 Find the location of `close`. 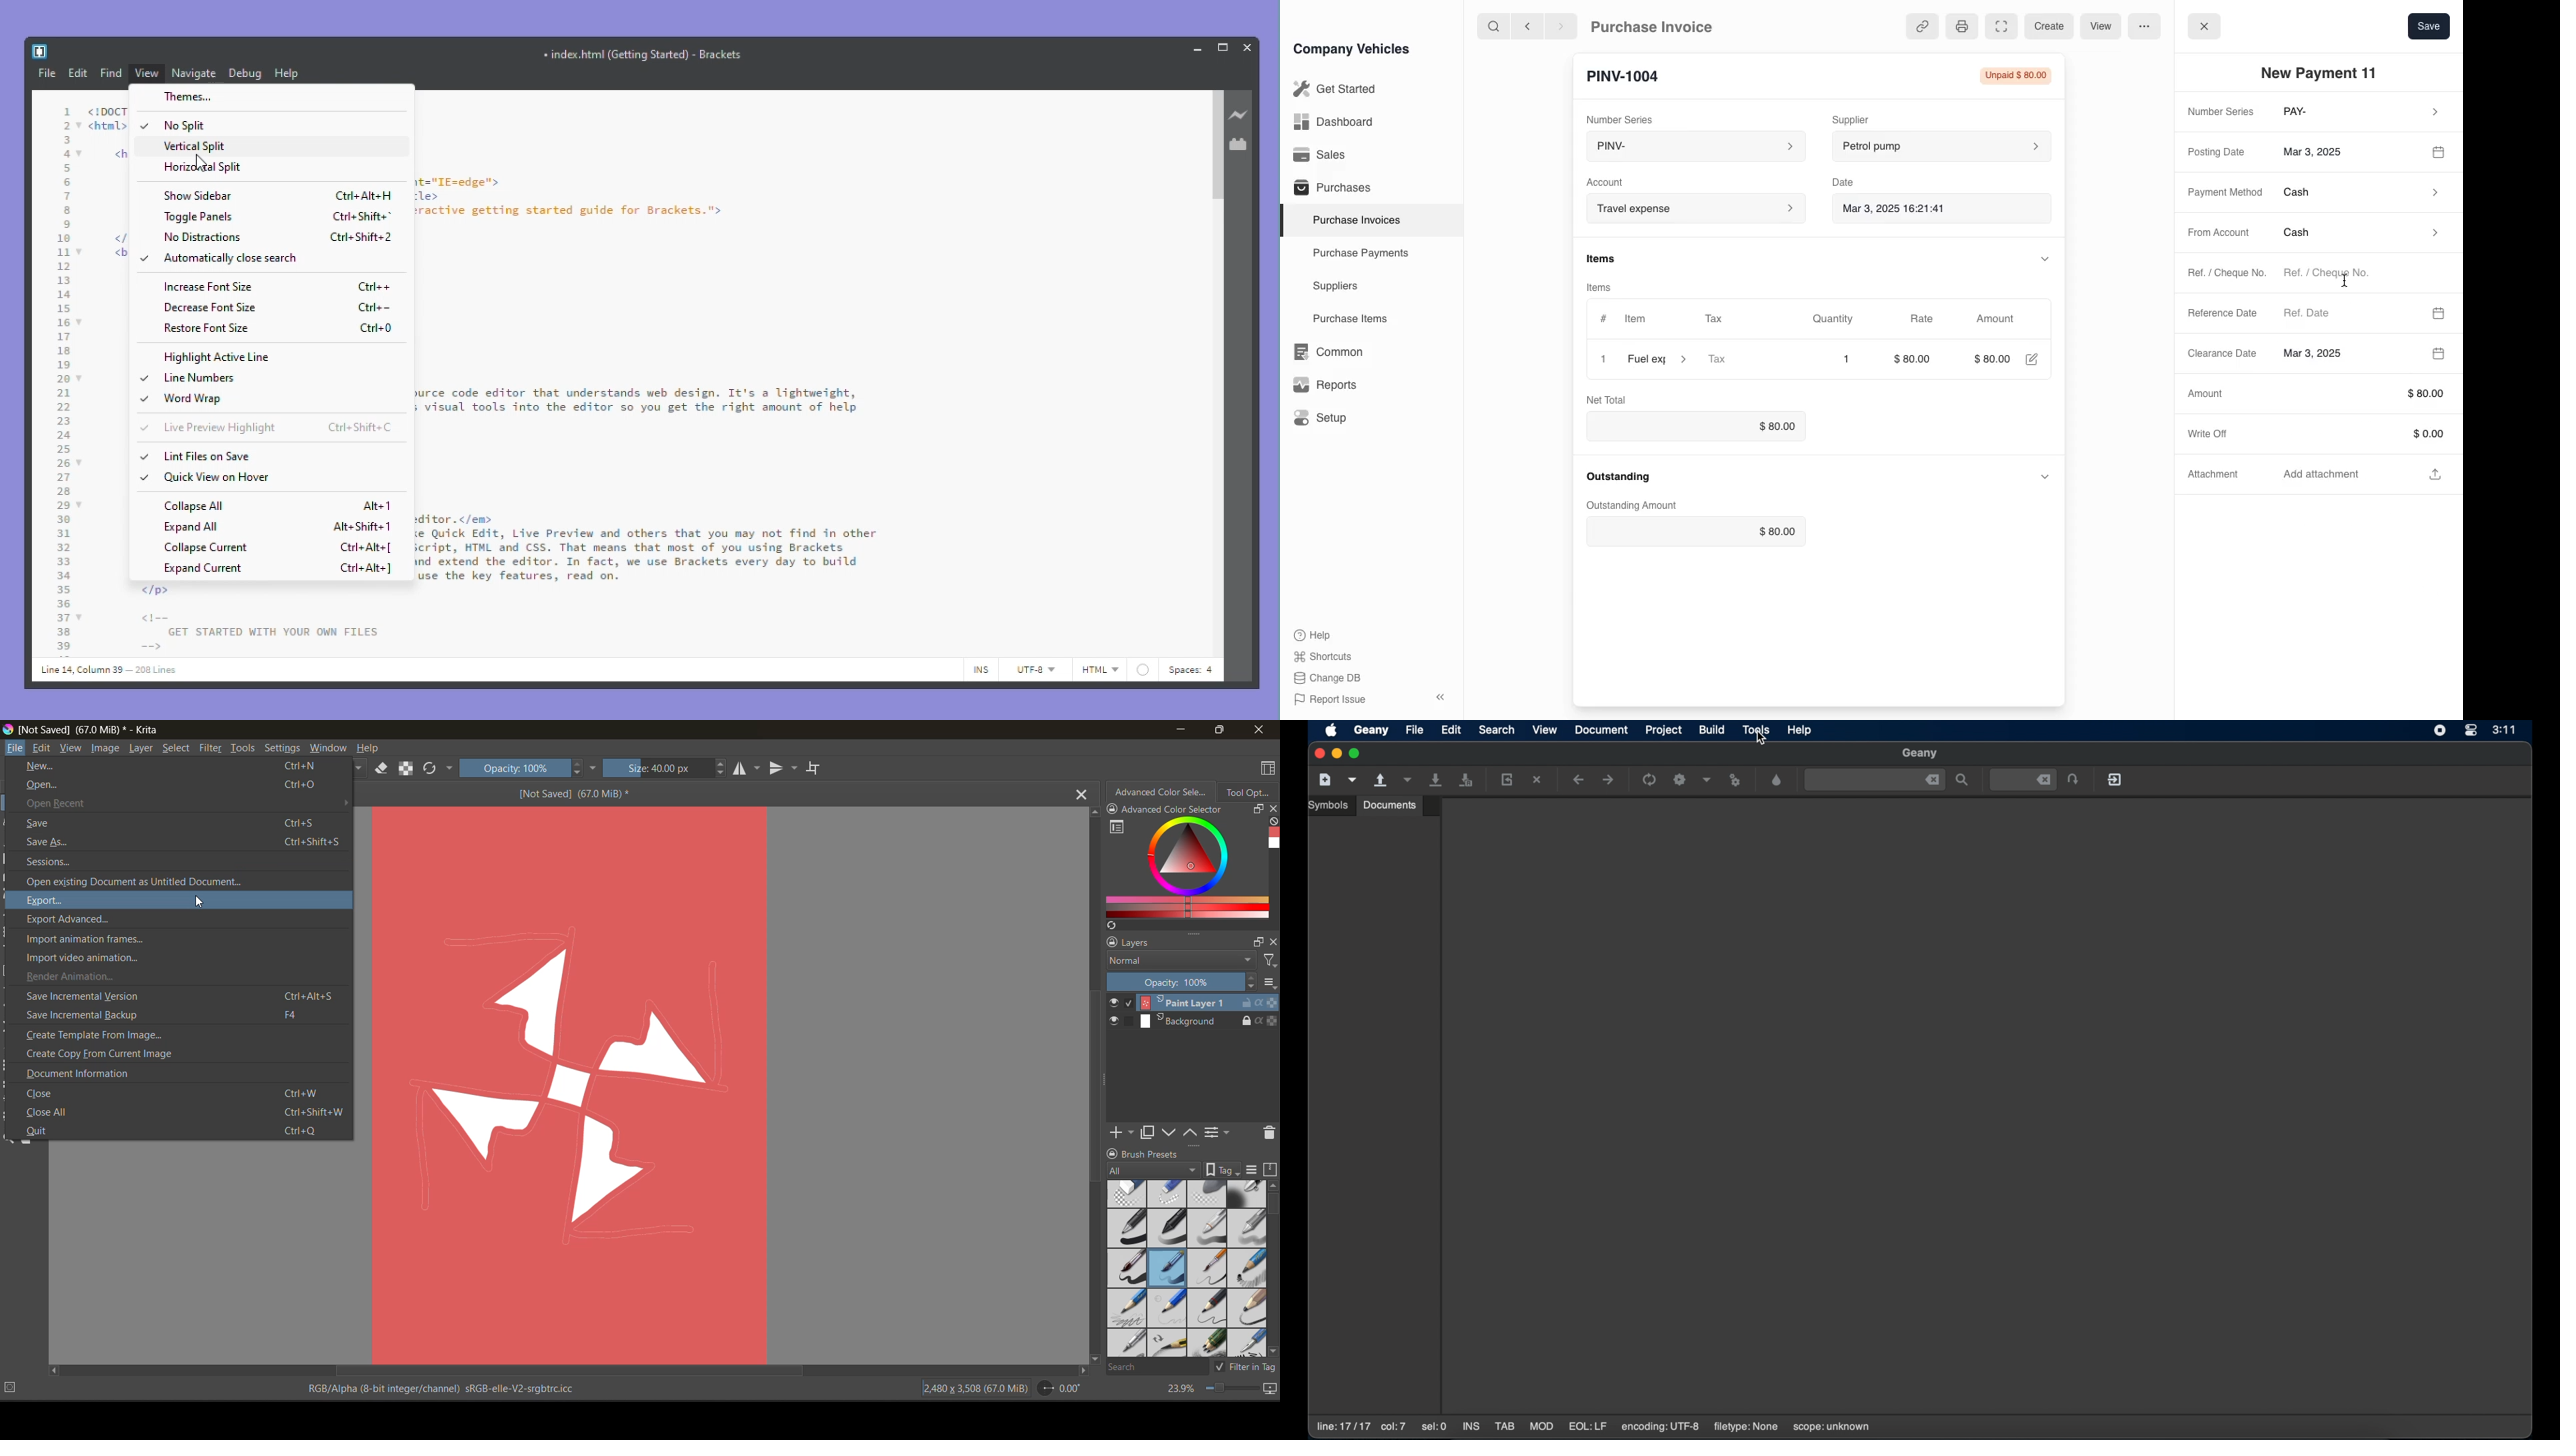

close is located at coordinates (2205, 25).